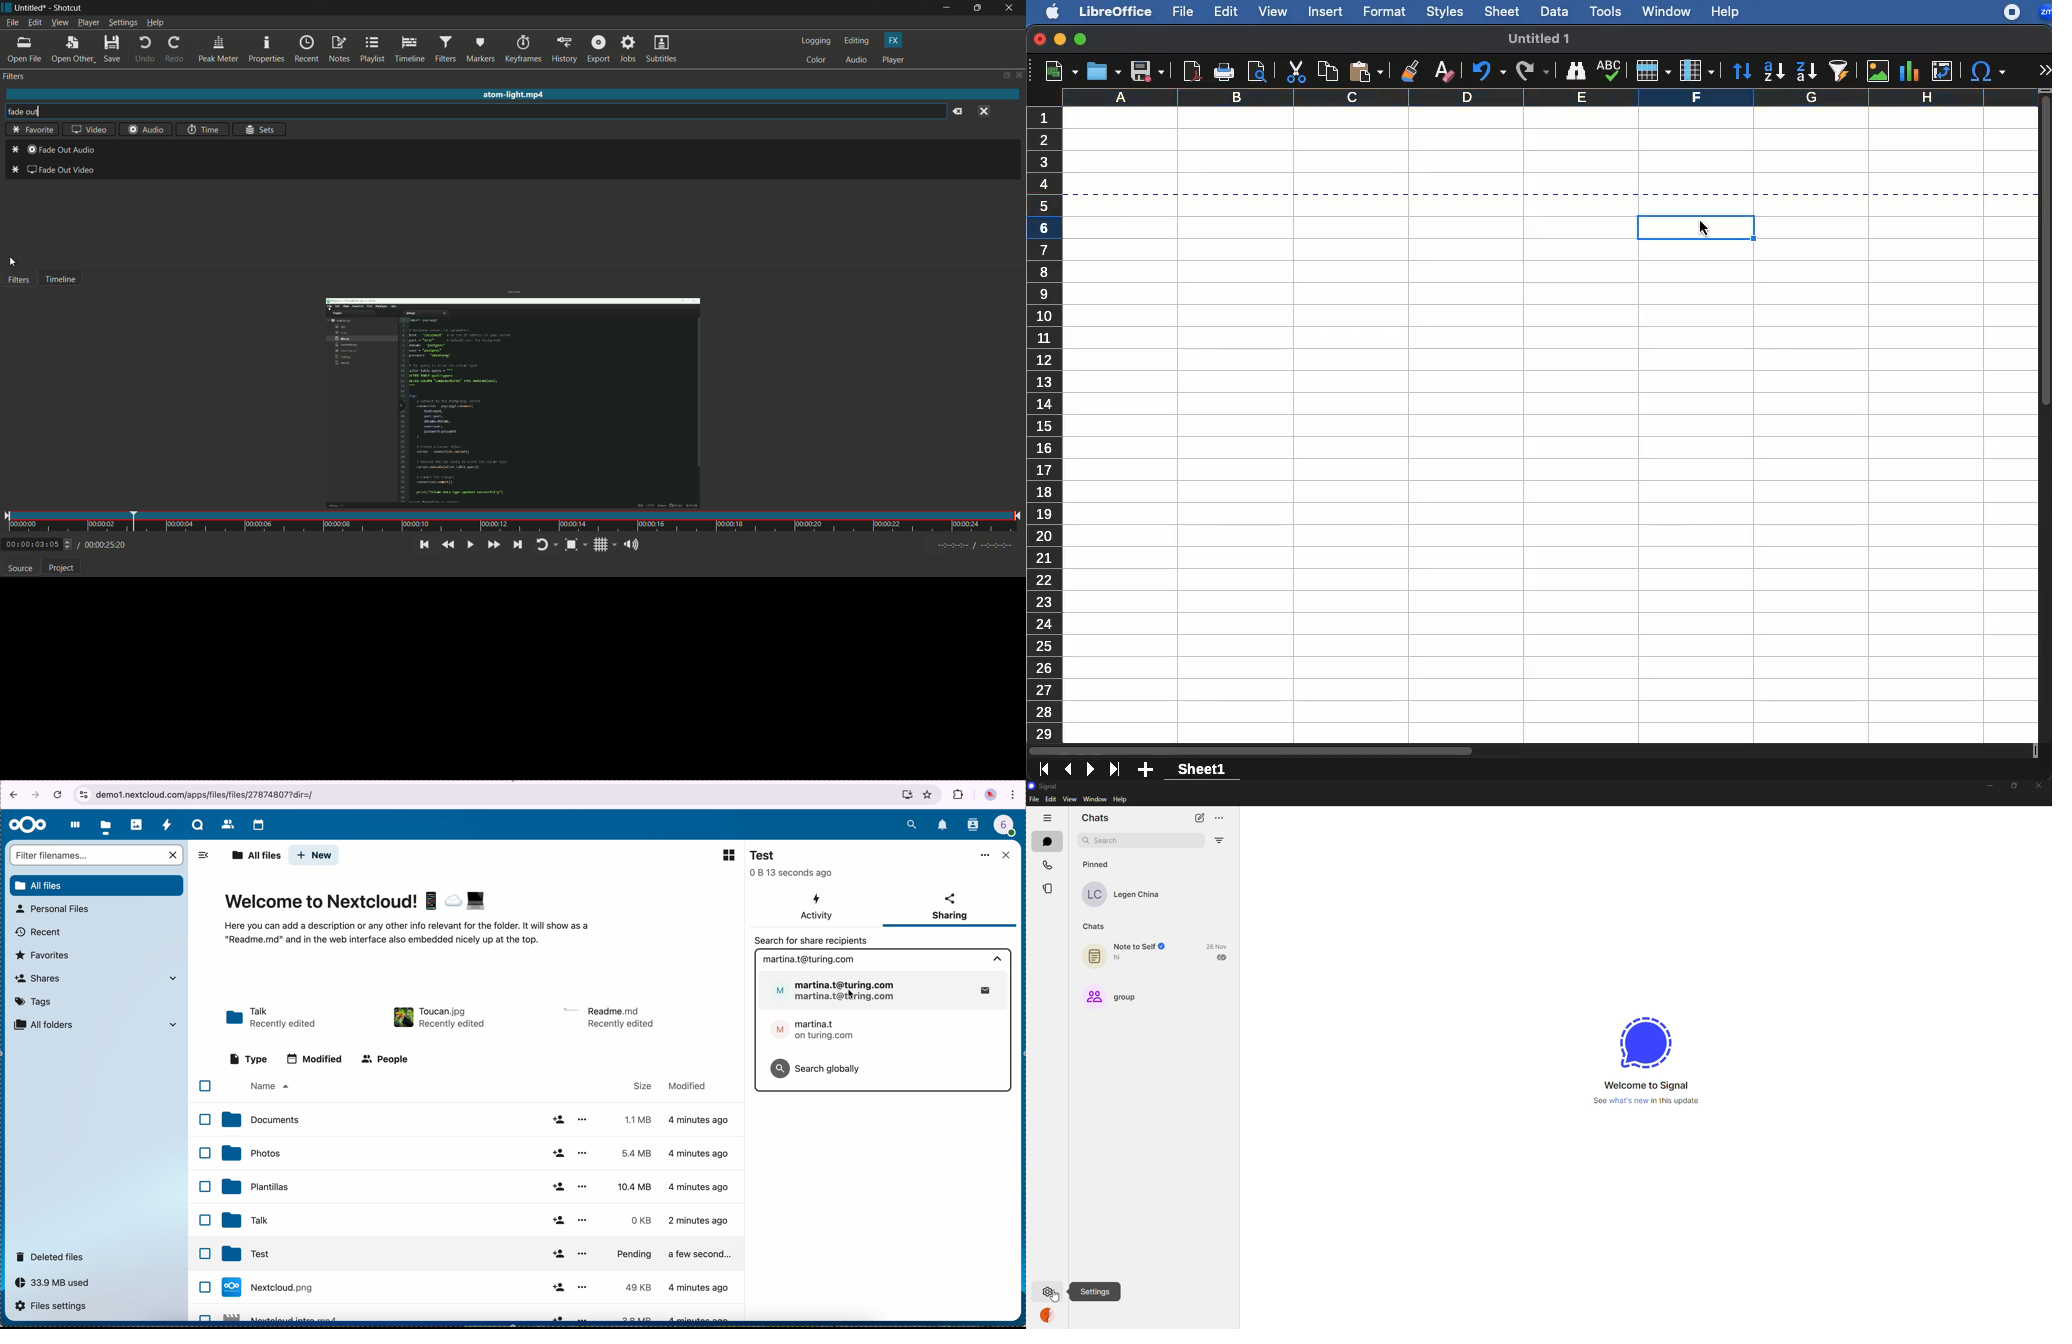 The height and width of the screenshot is (1344, 2072). I want to click on sent, so click(1223, 957).